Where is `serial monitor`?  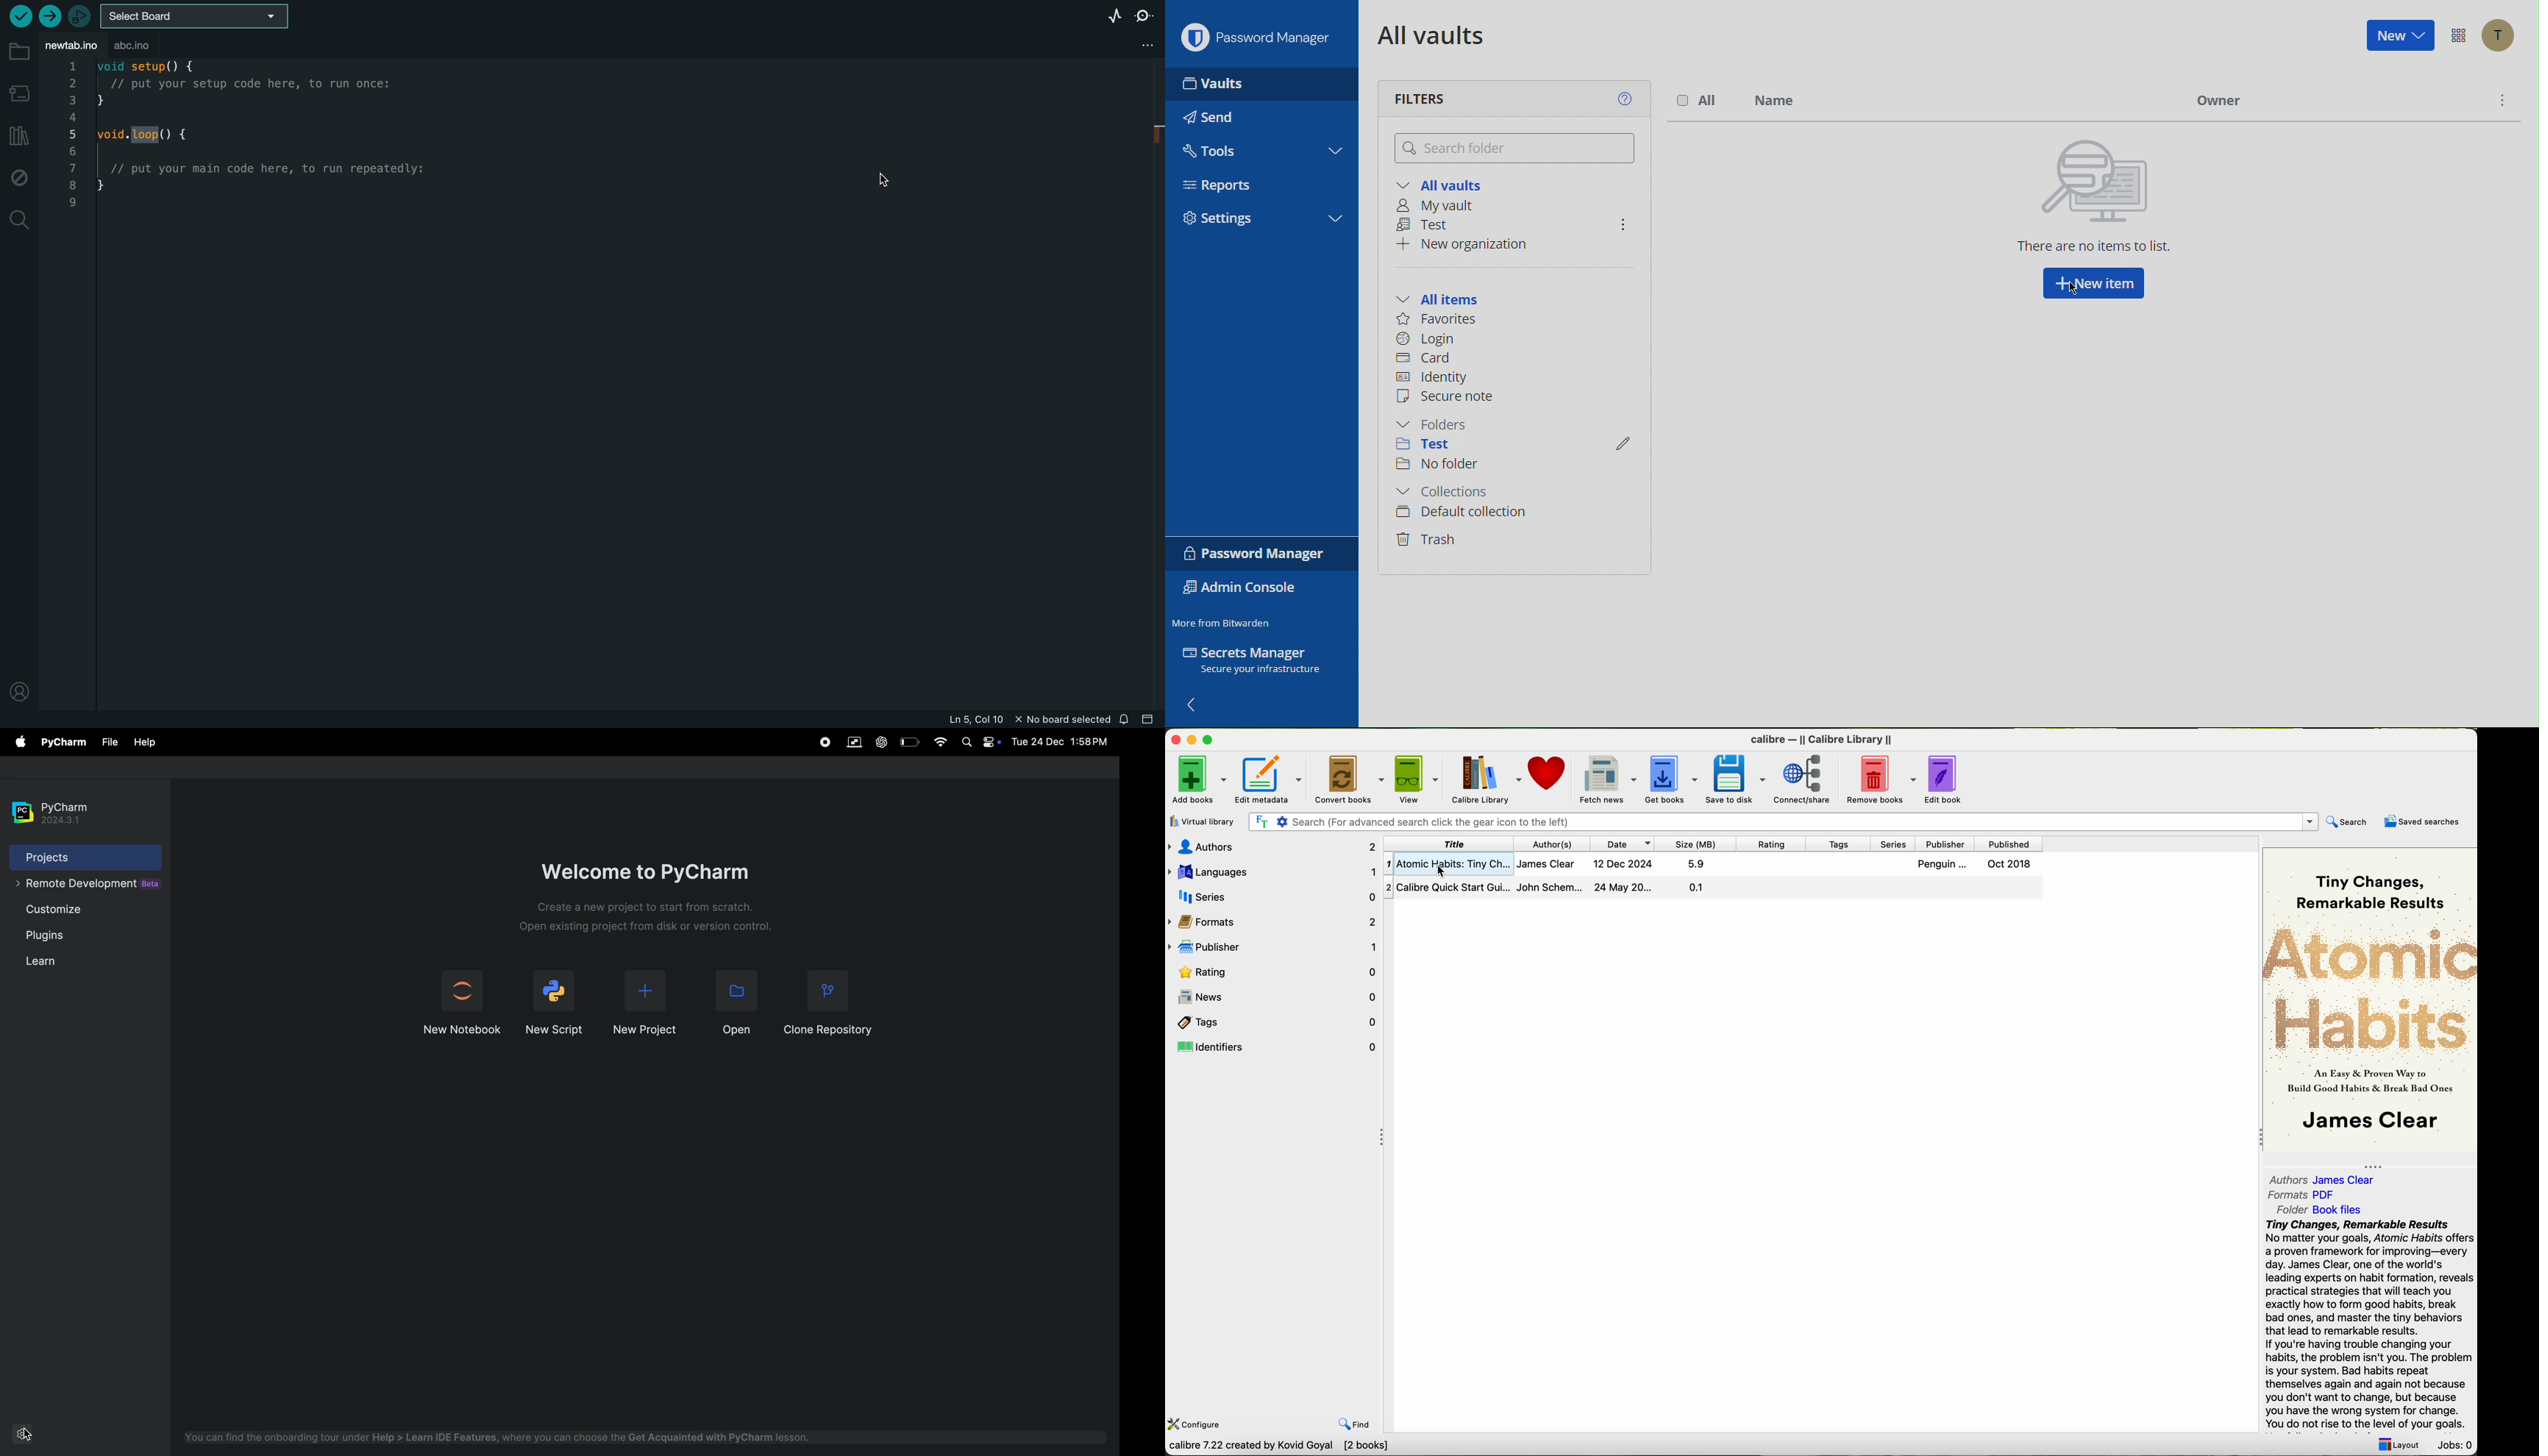
serial monitor is located at coordinates (1145, 15).